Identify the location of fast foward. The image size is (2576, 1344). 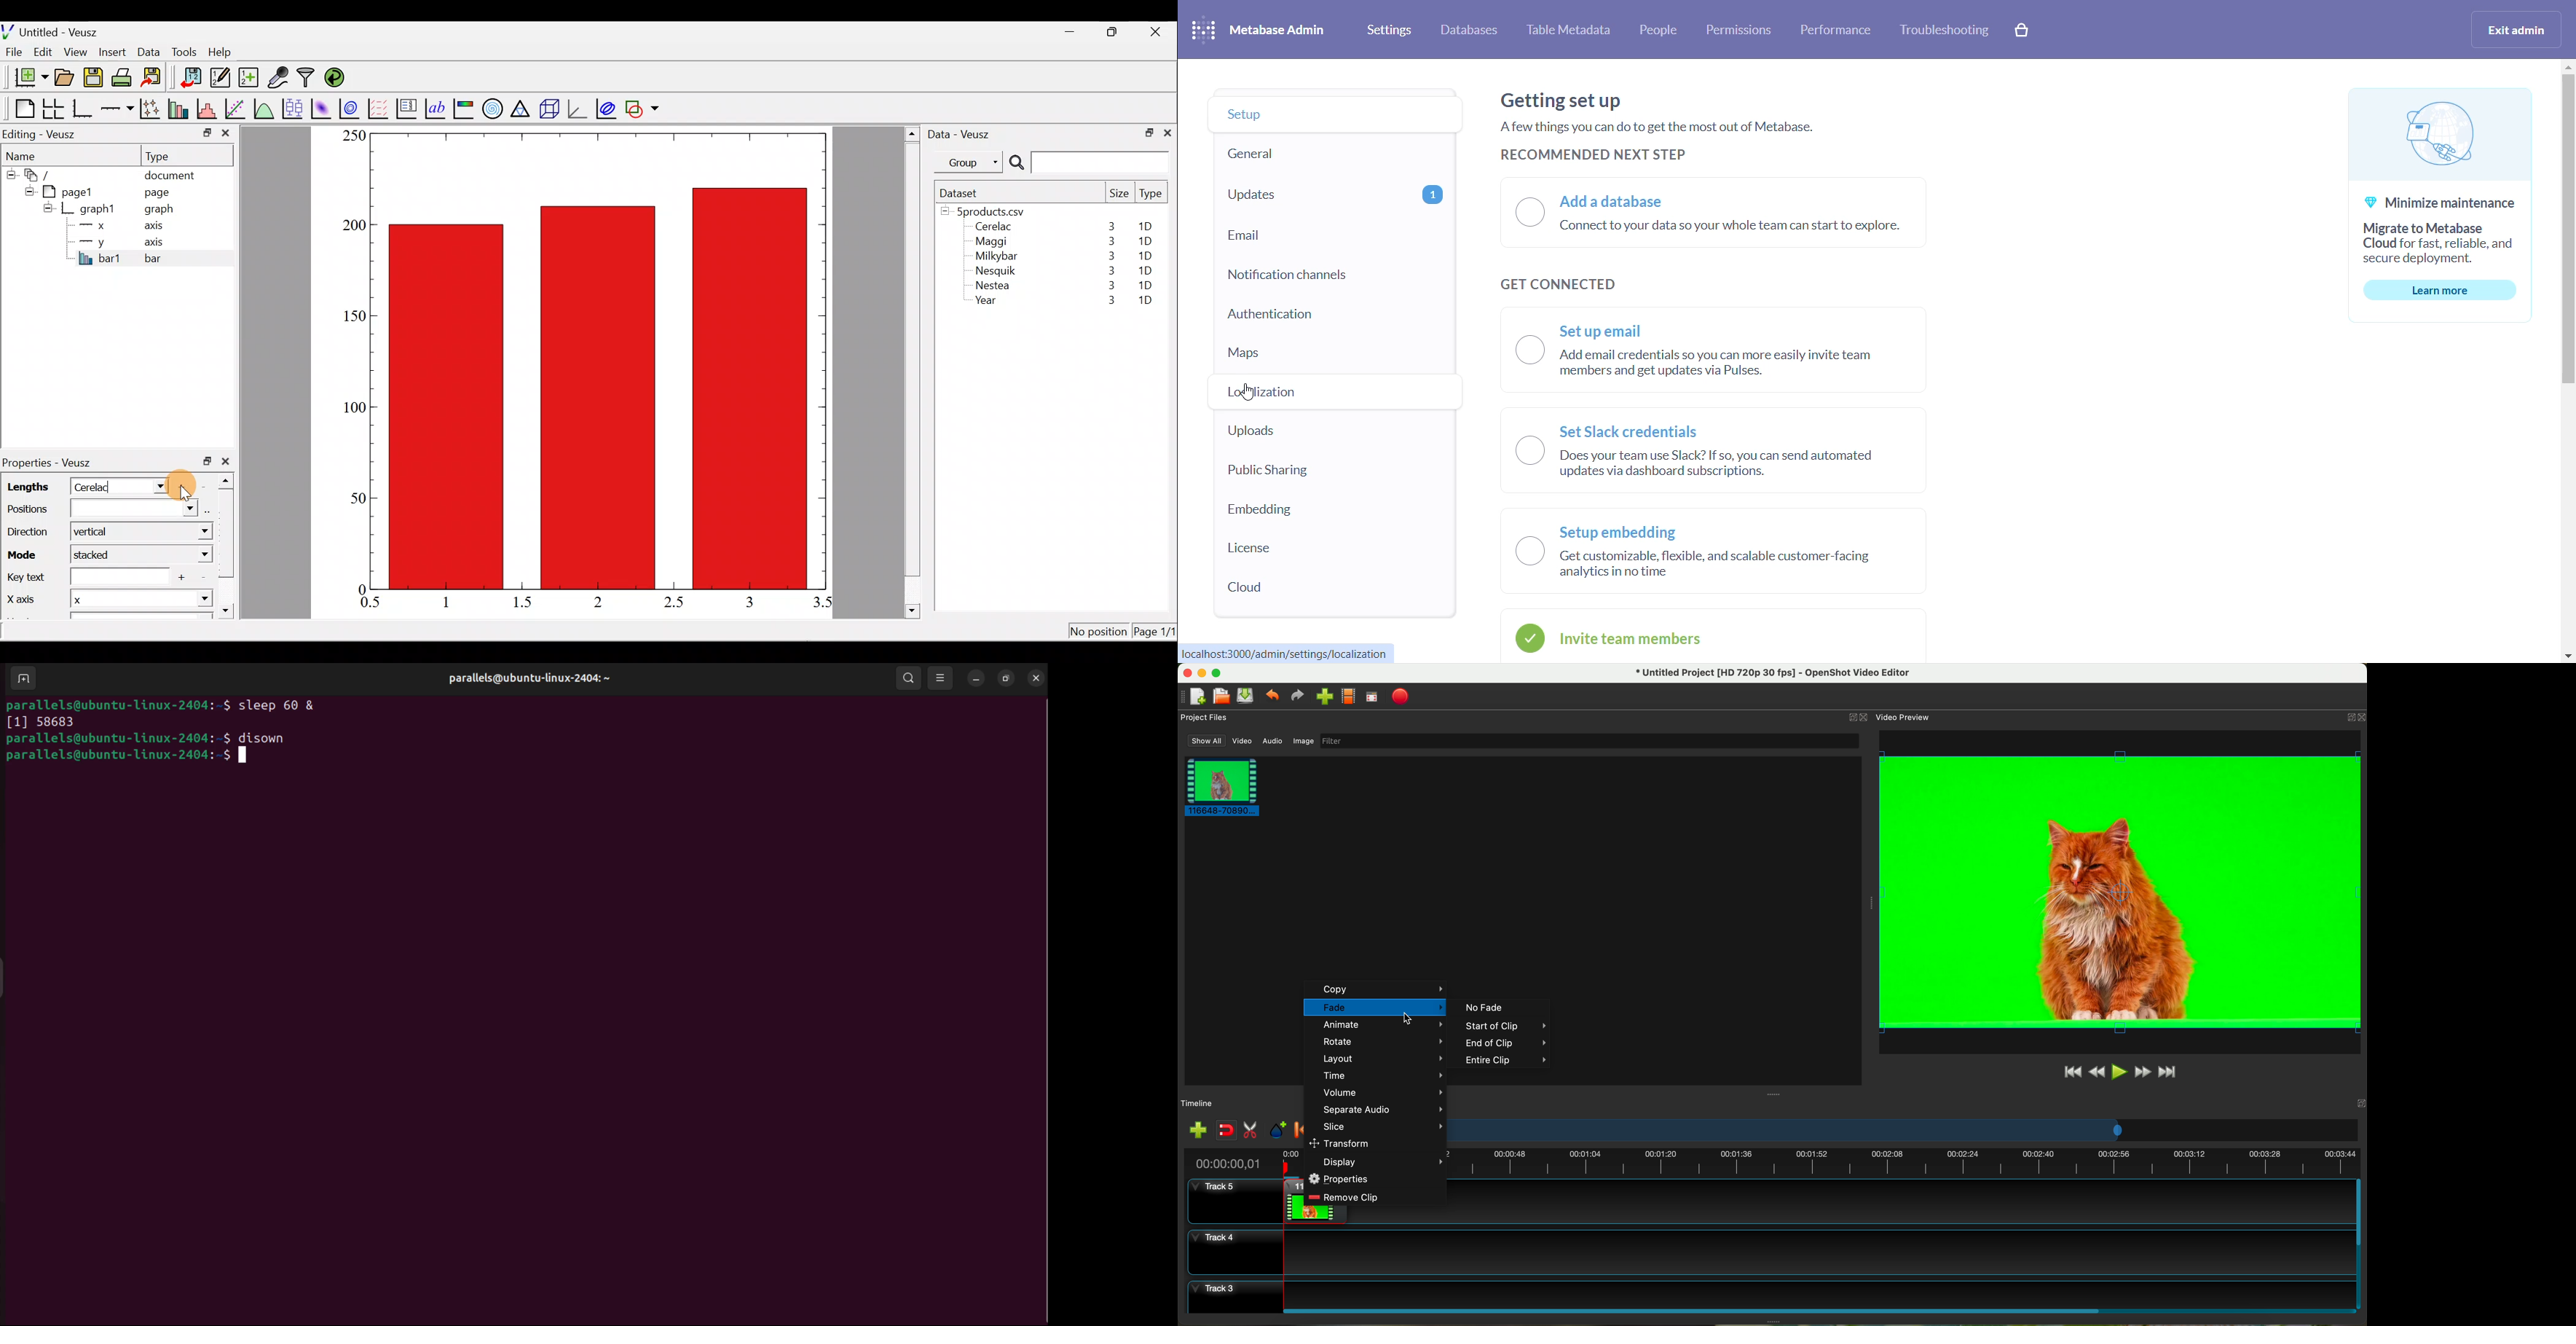
(2143, 1072).